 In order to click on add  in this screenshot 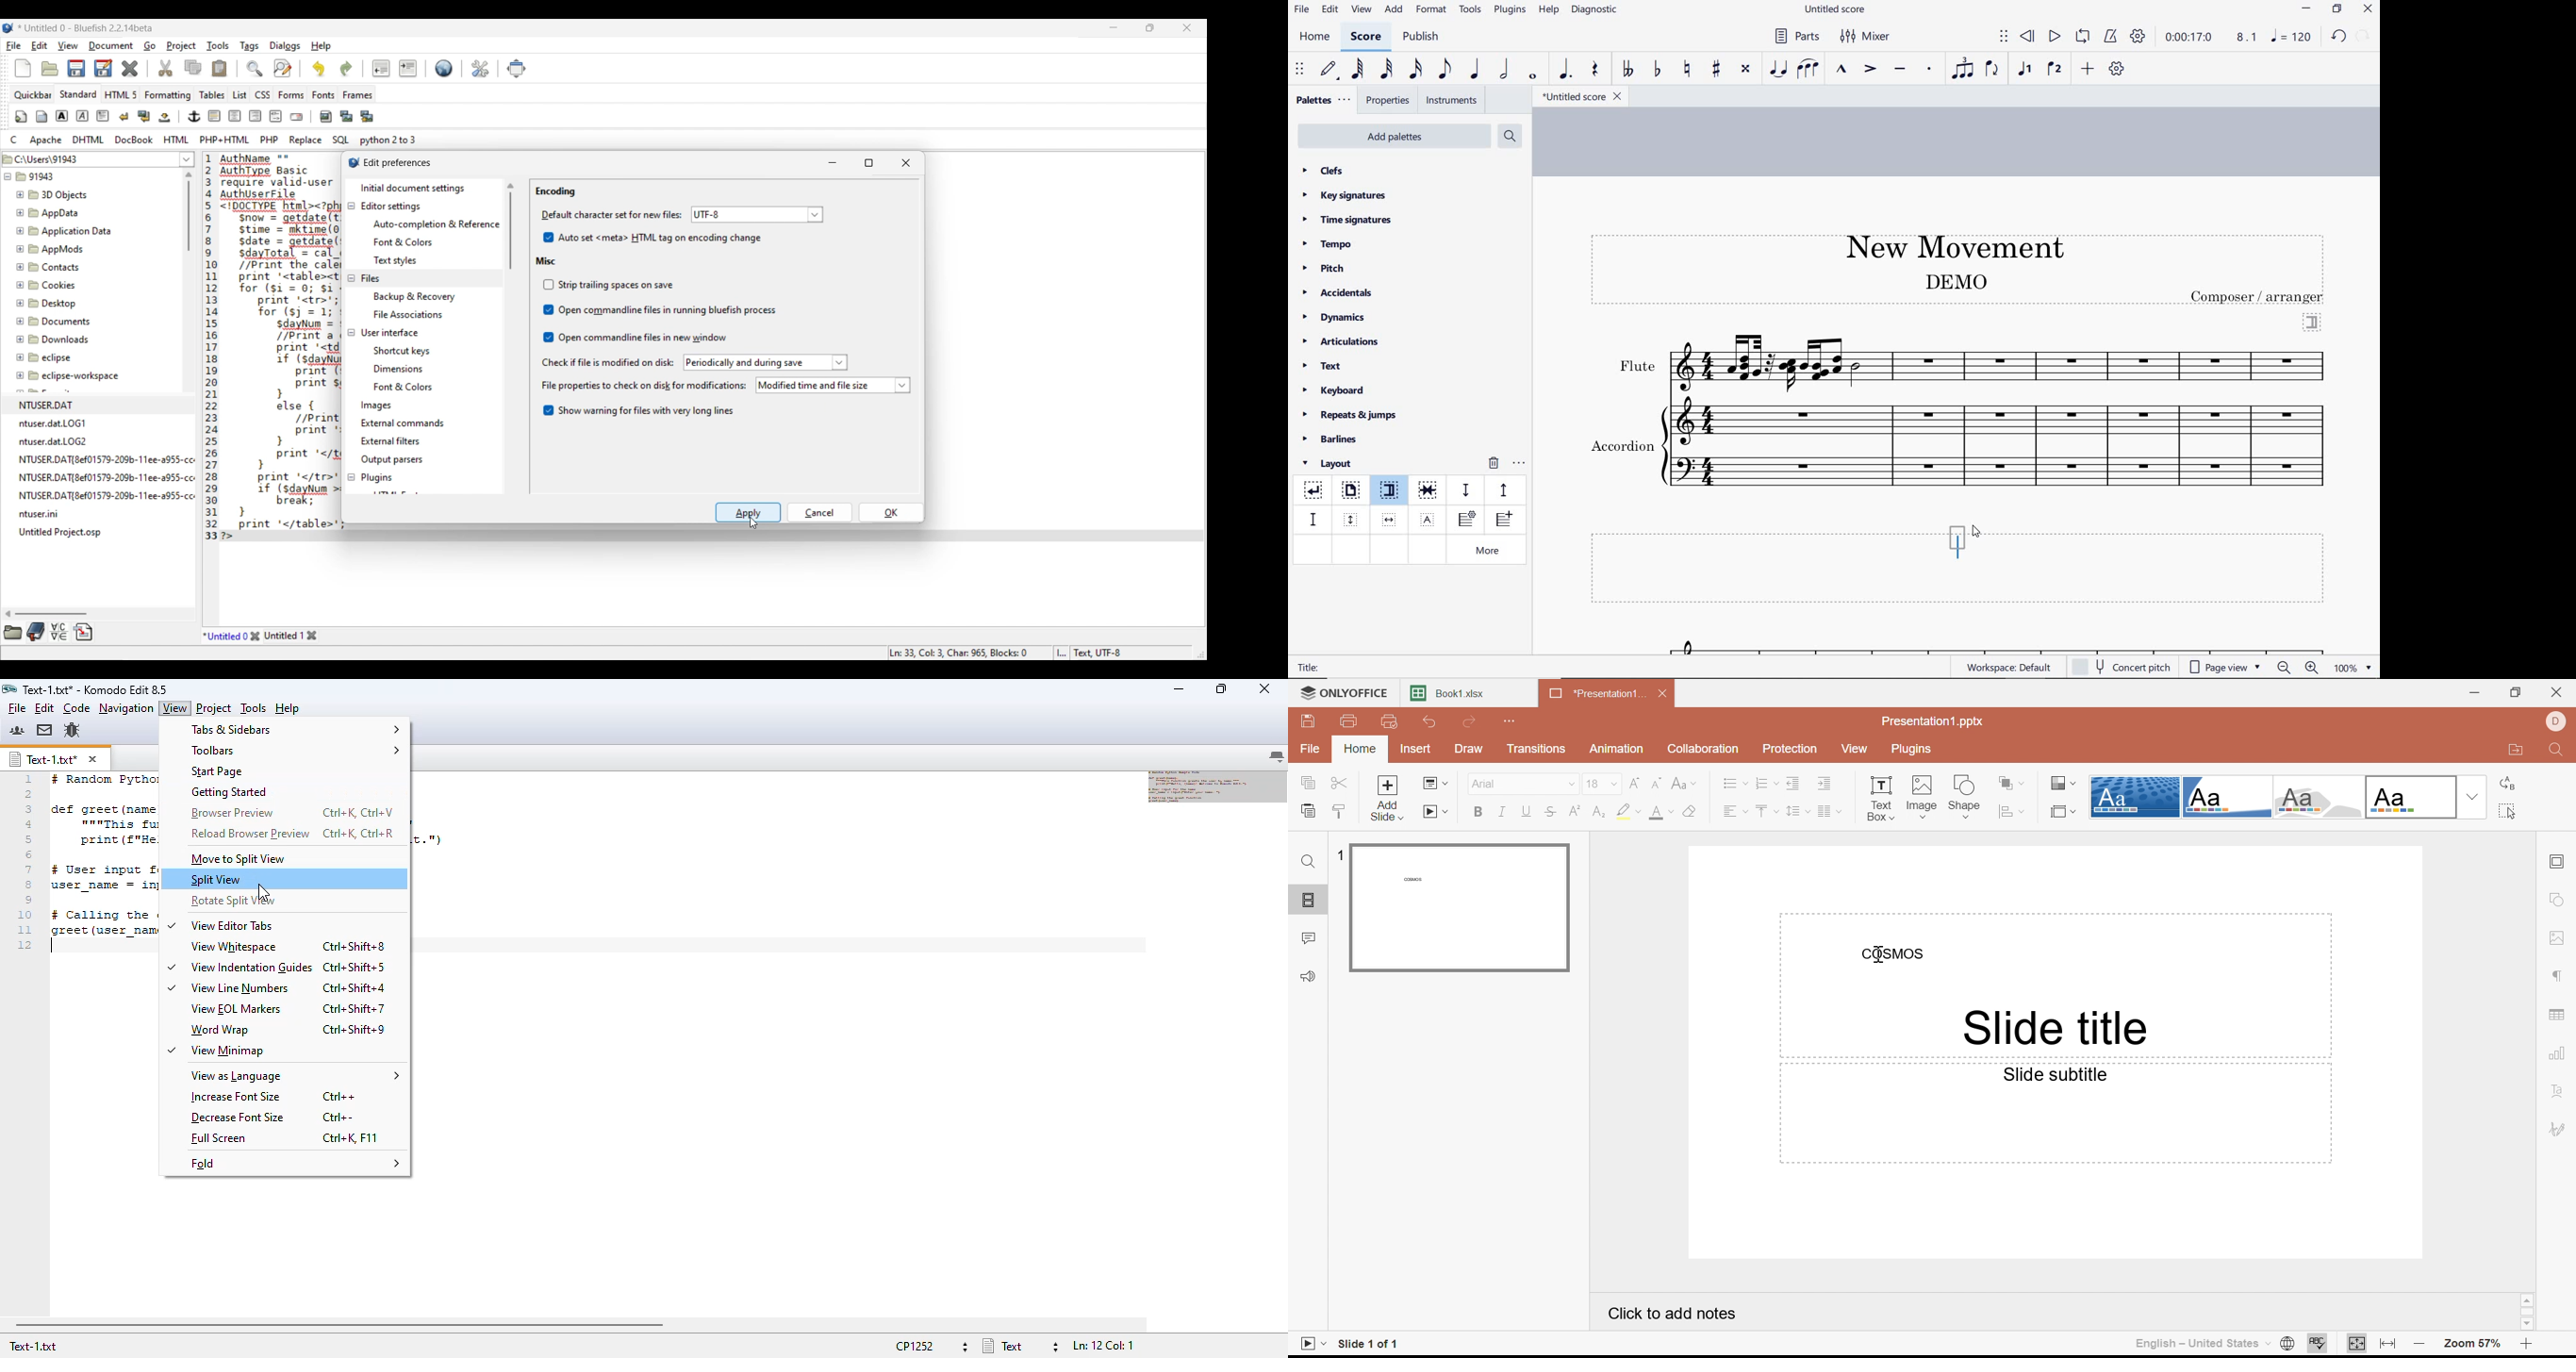, I will do `click(1395, 10)`.